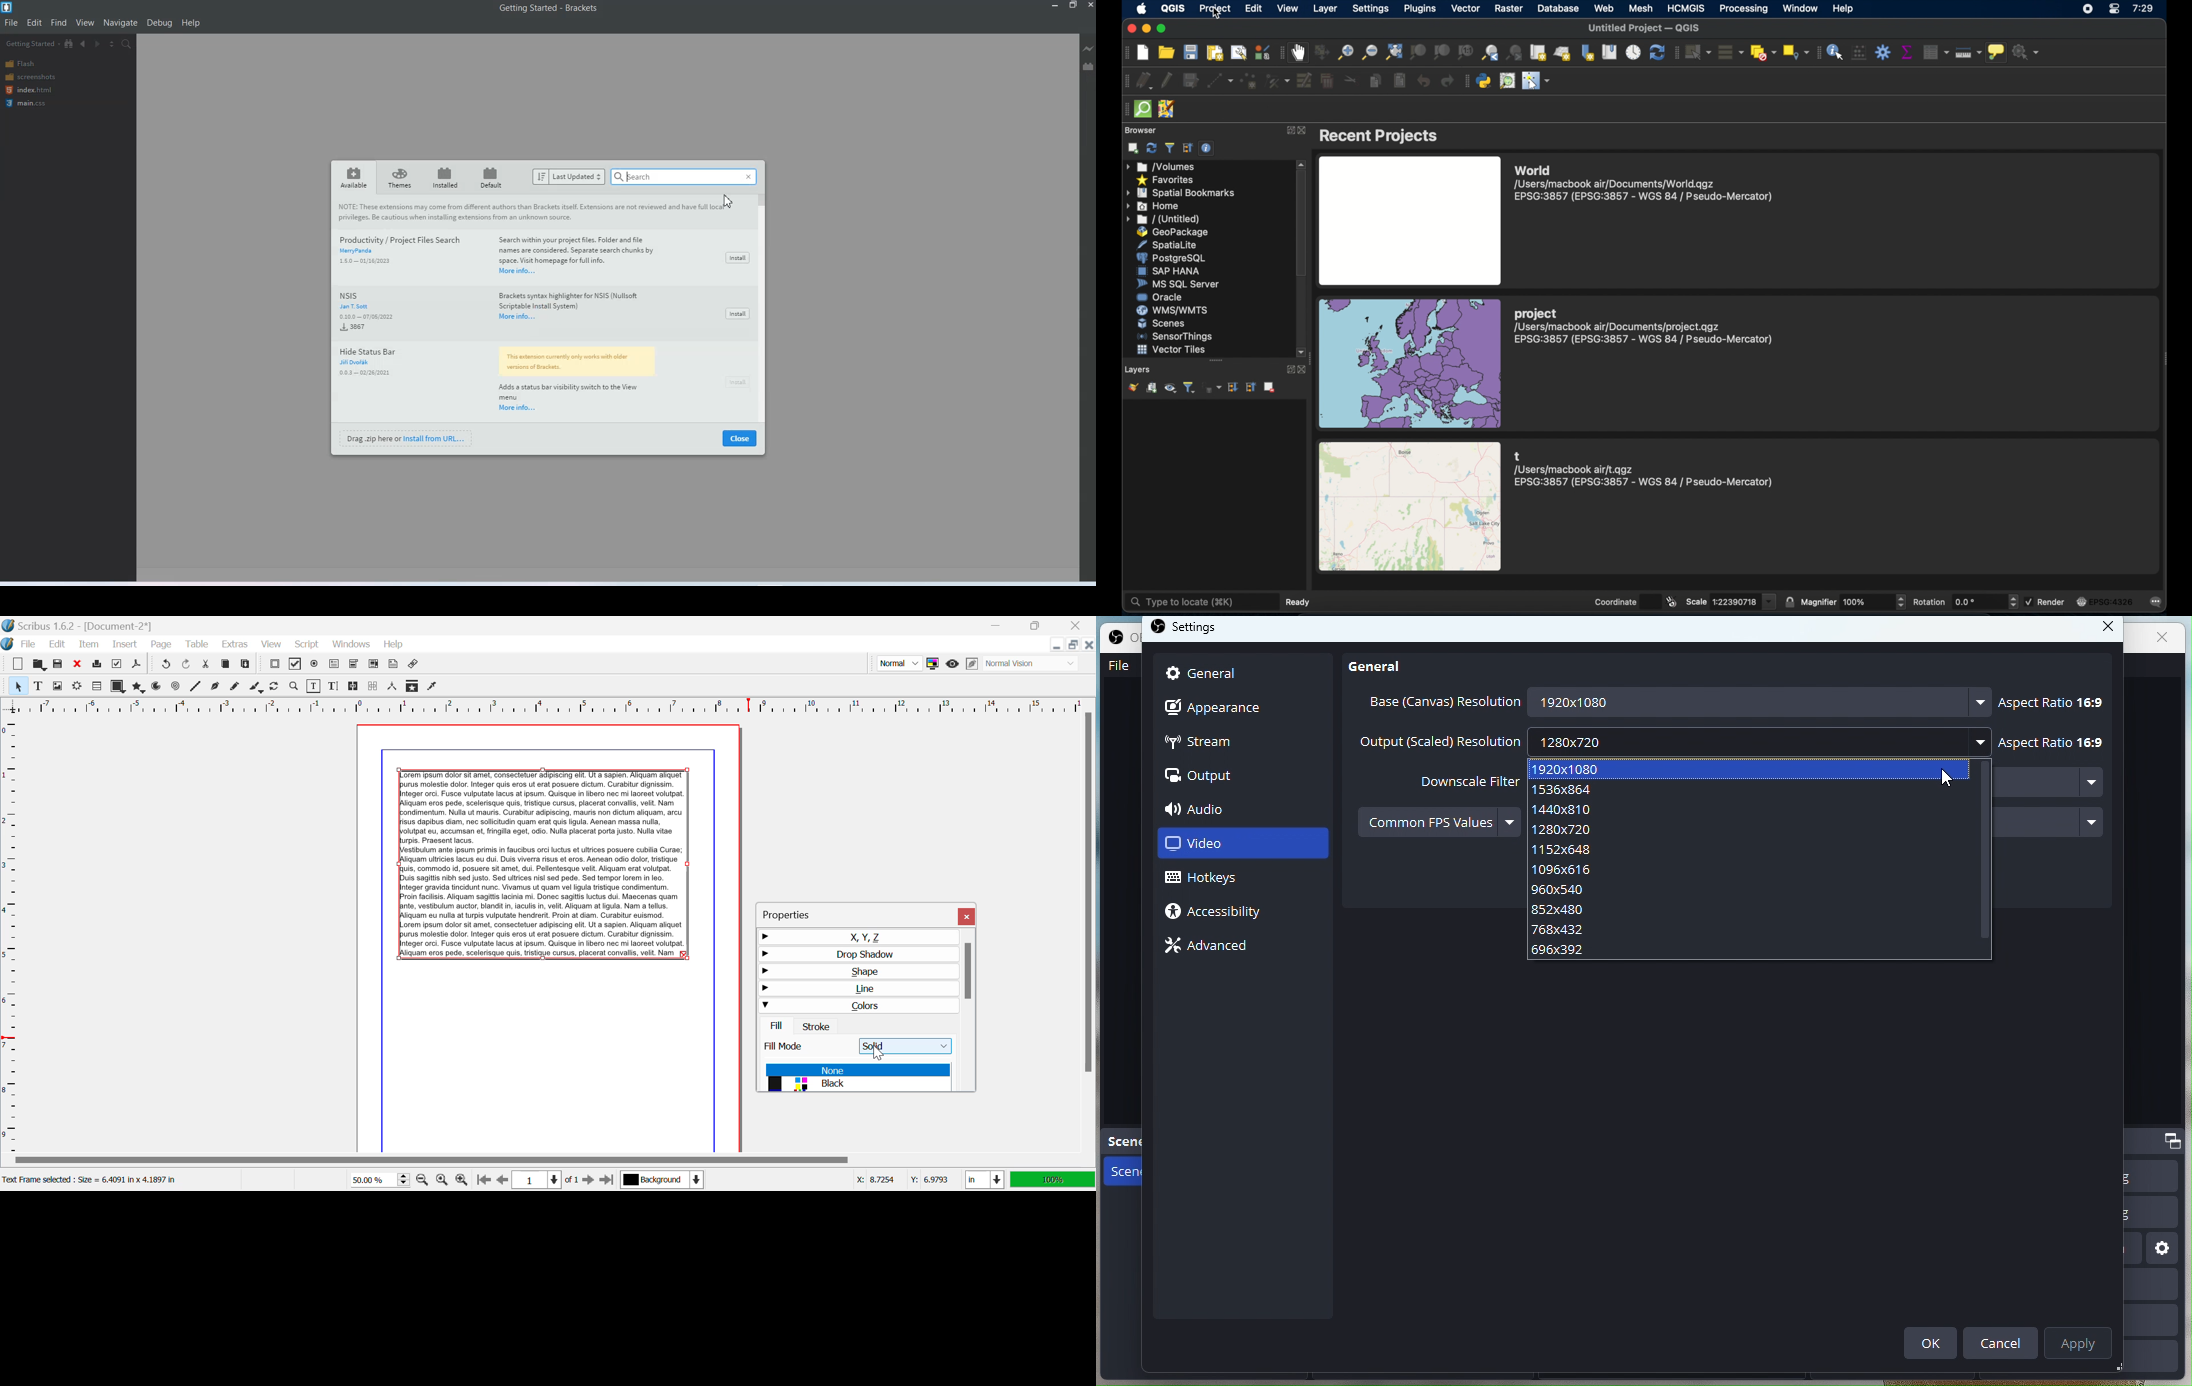 The image size is (2212, 1400). Describe the element at coordinates (1980, 702) in the screenshot. I see `more options` at that location.